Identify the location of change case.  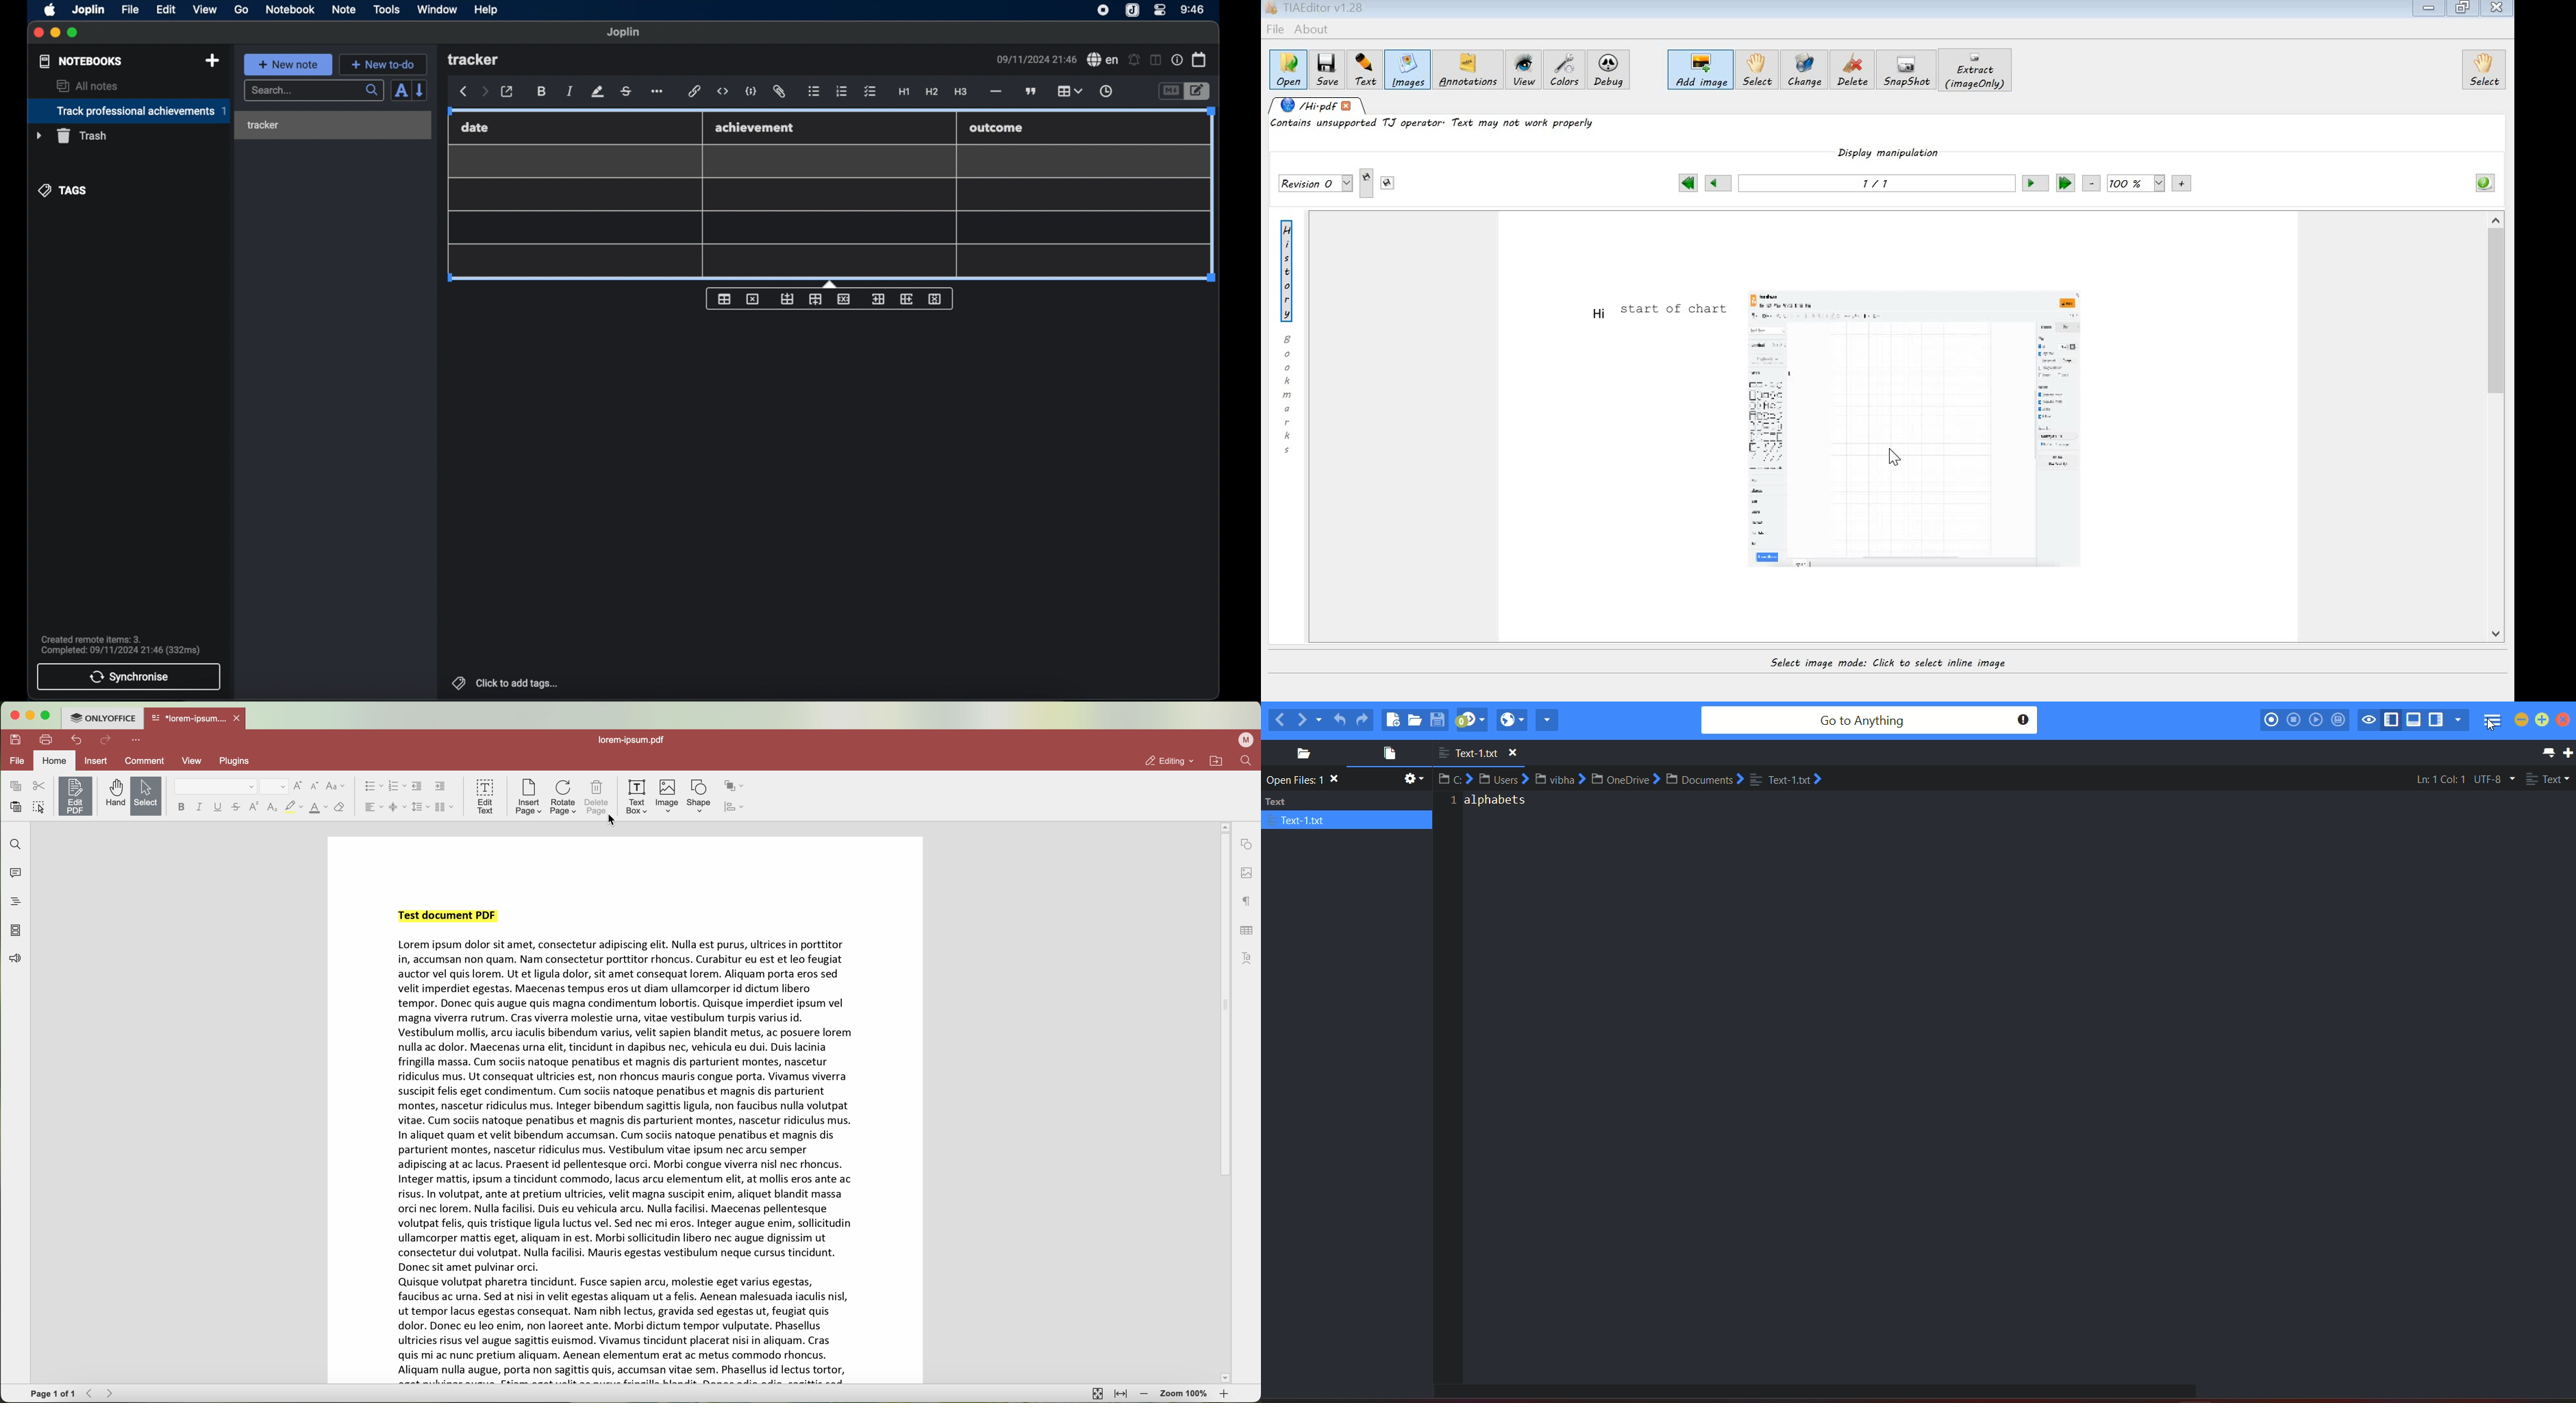
(337, 787).